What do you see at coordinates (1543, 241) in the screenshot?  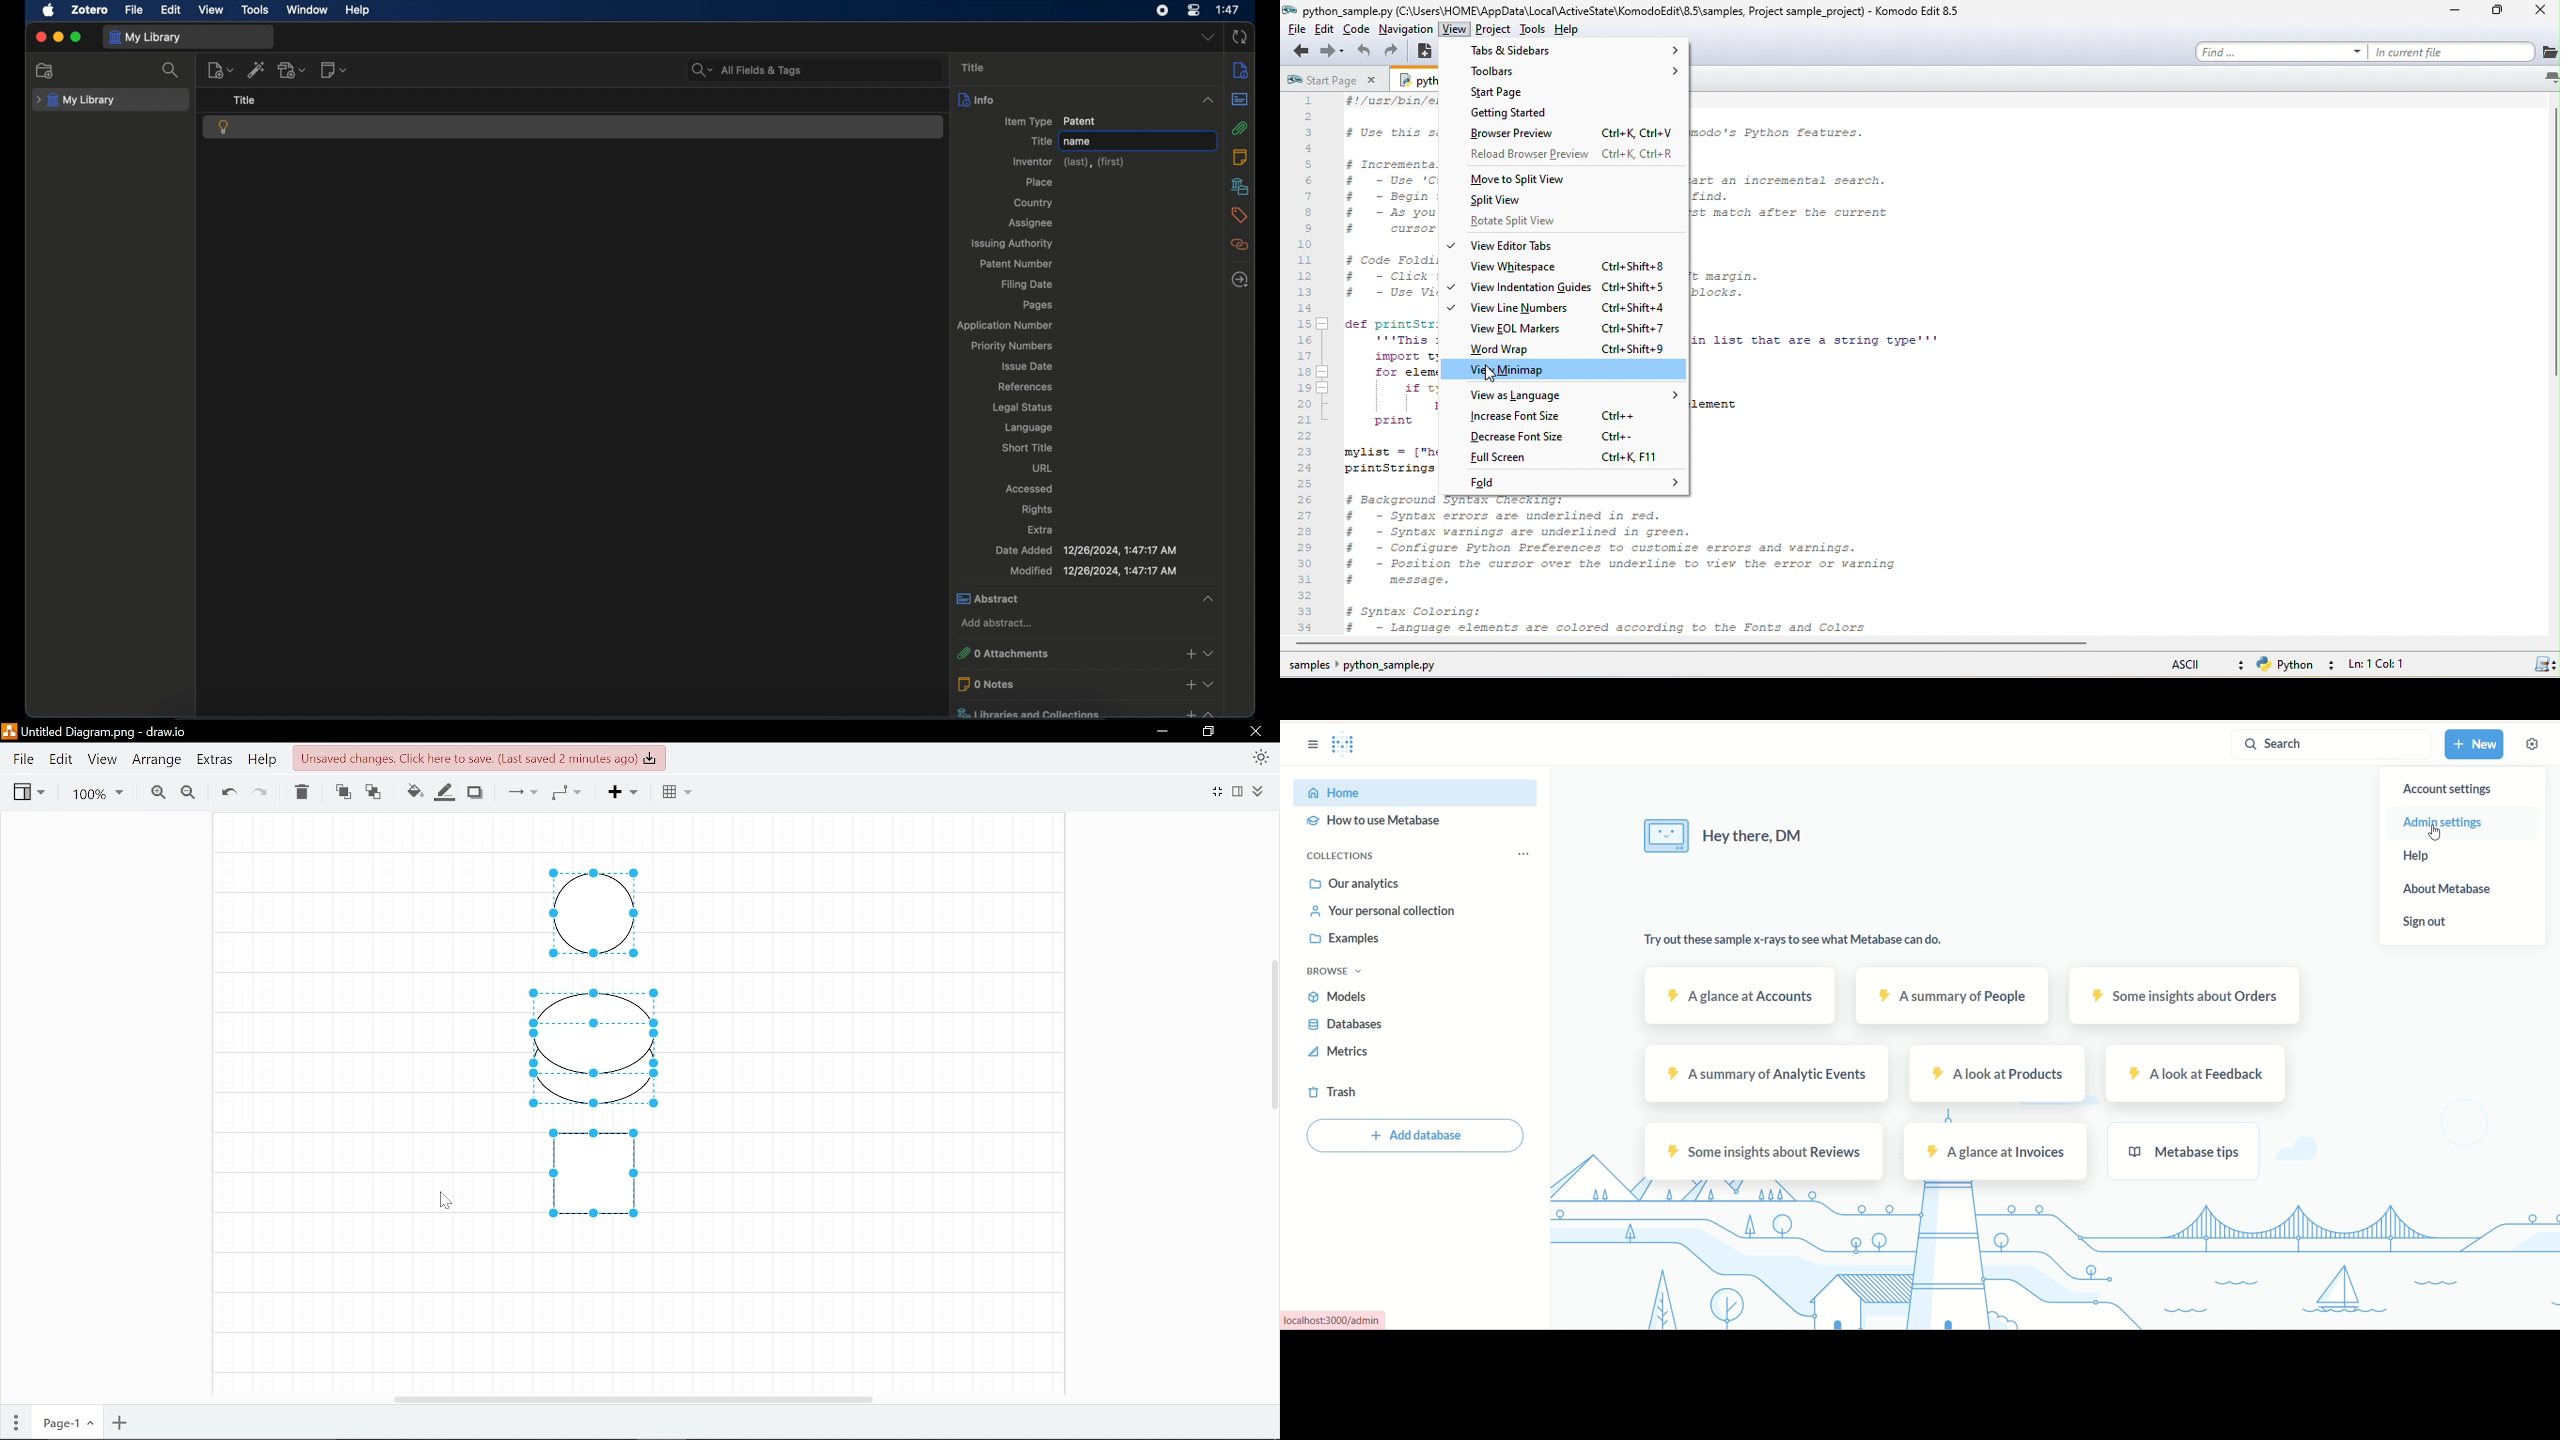 I see `view editor tabs` at bounding box center [1543, 241].